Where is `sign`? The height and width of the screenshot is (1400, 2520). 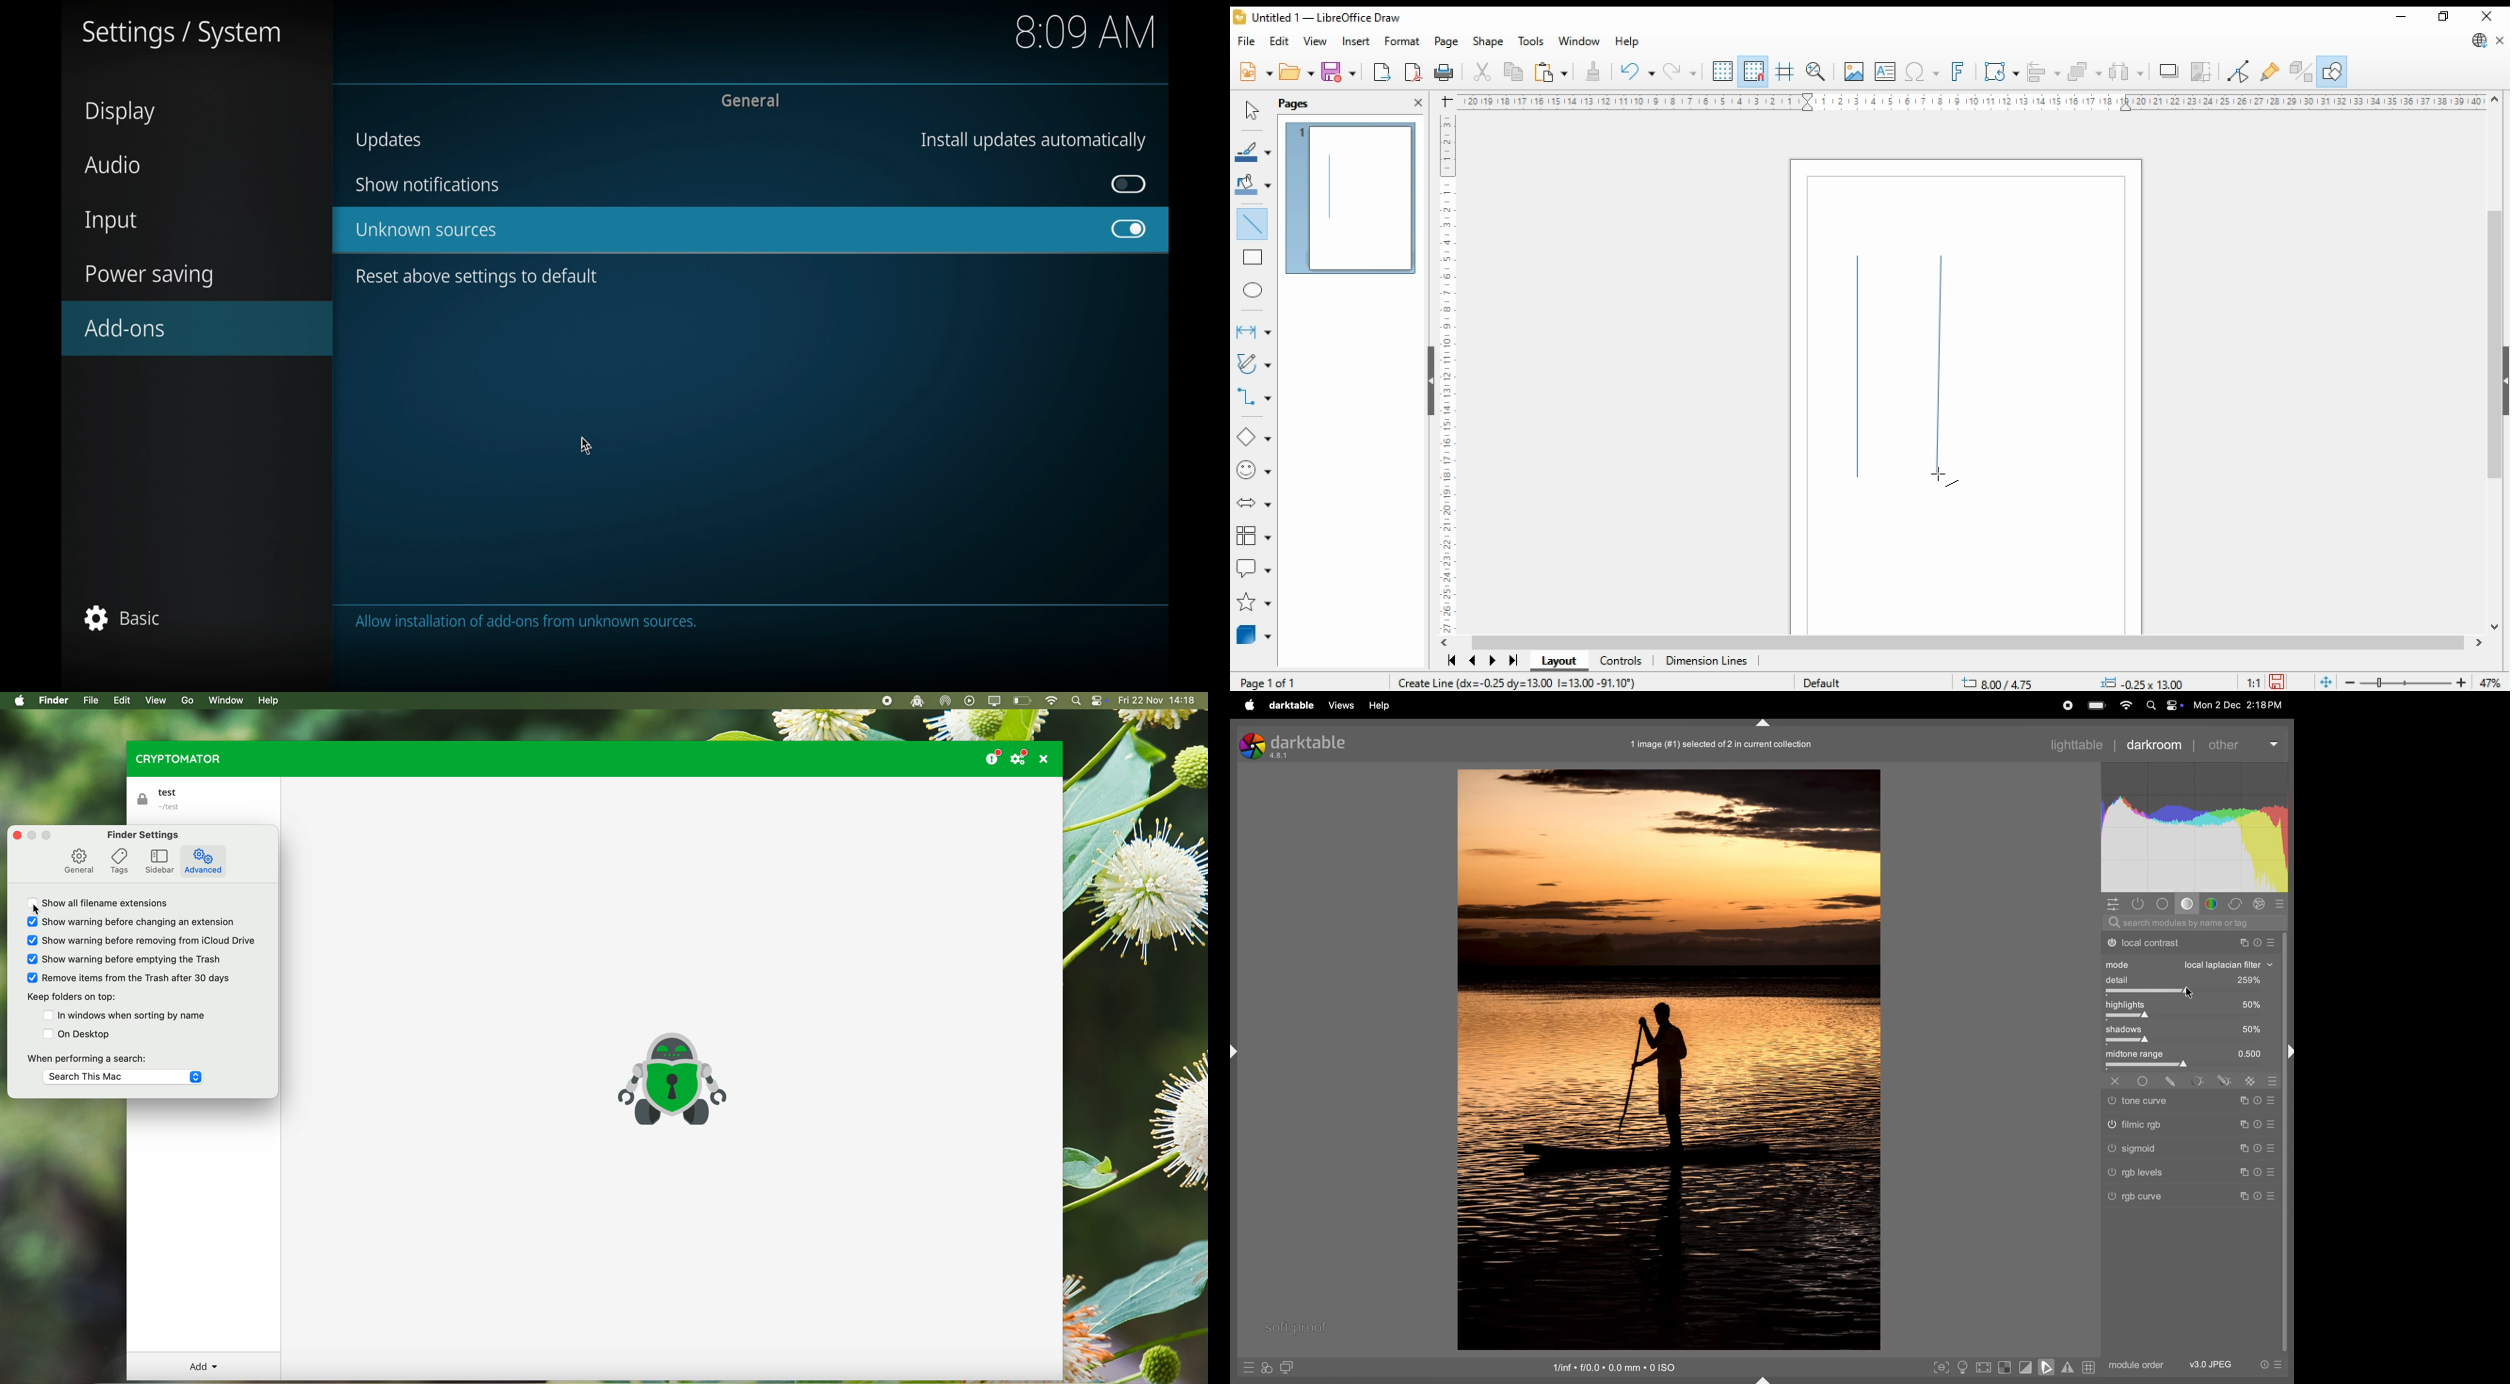 sign is located at coordinates (2249, 1083).